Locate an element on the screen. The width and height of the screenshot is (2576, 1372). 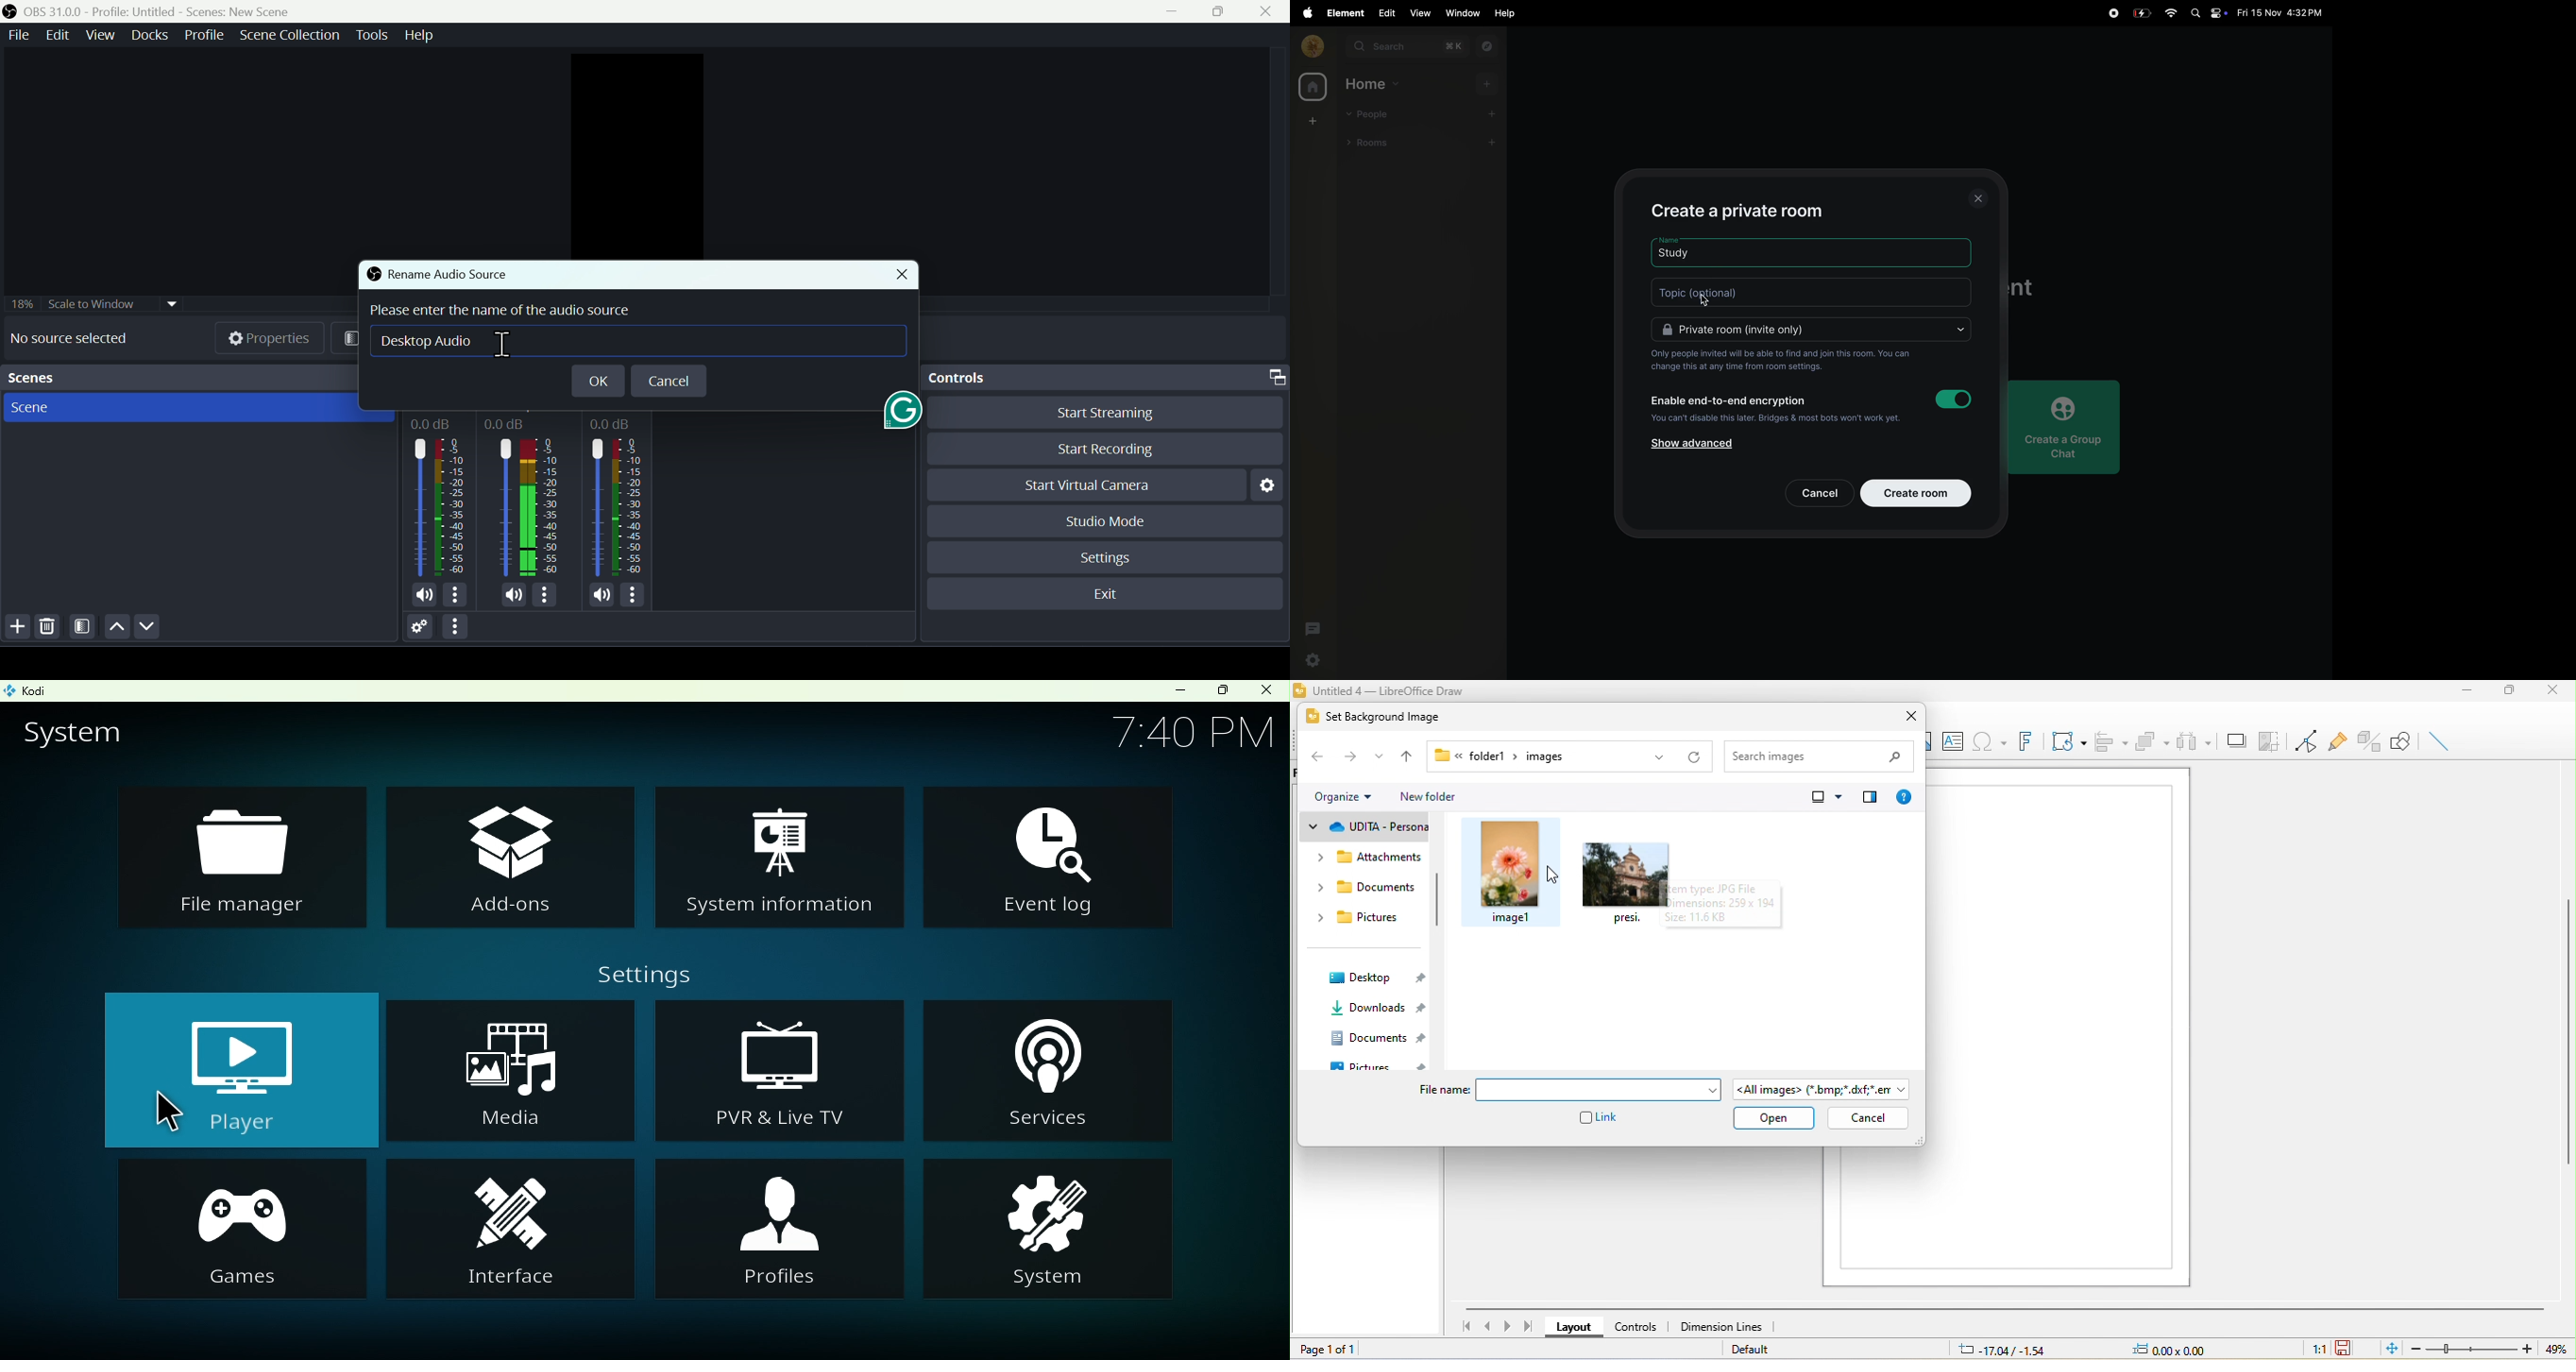
topic is located at coordinates (1815, 291).